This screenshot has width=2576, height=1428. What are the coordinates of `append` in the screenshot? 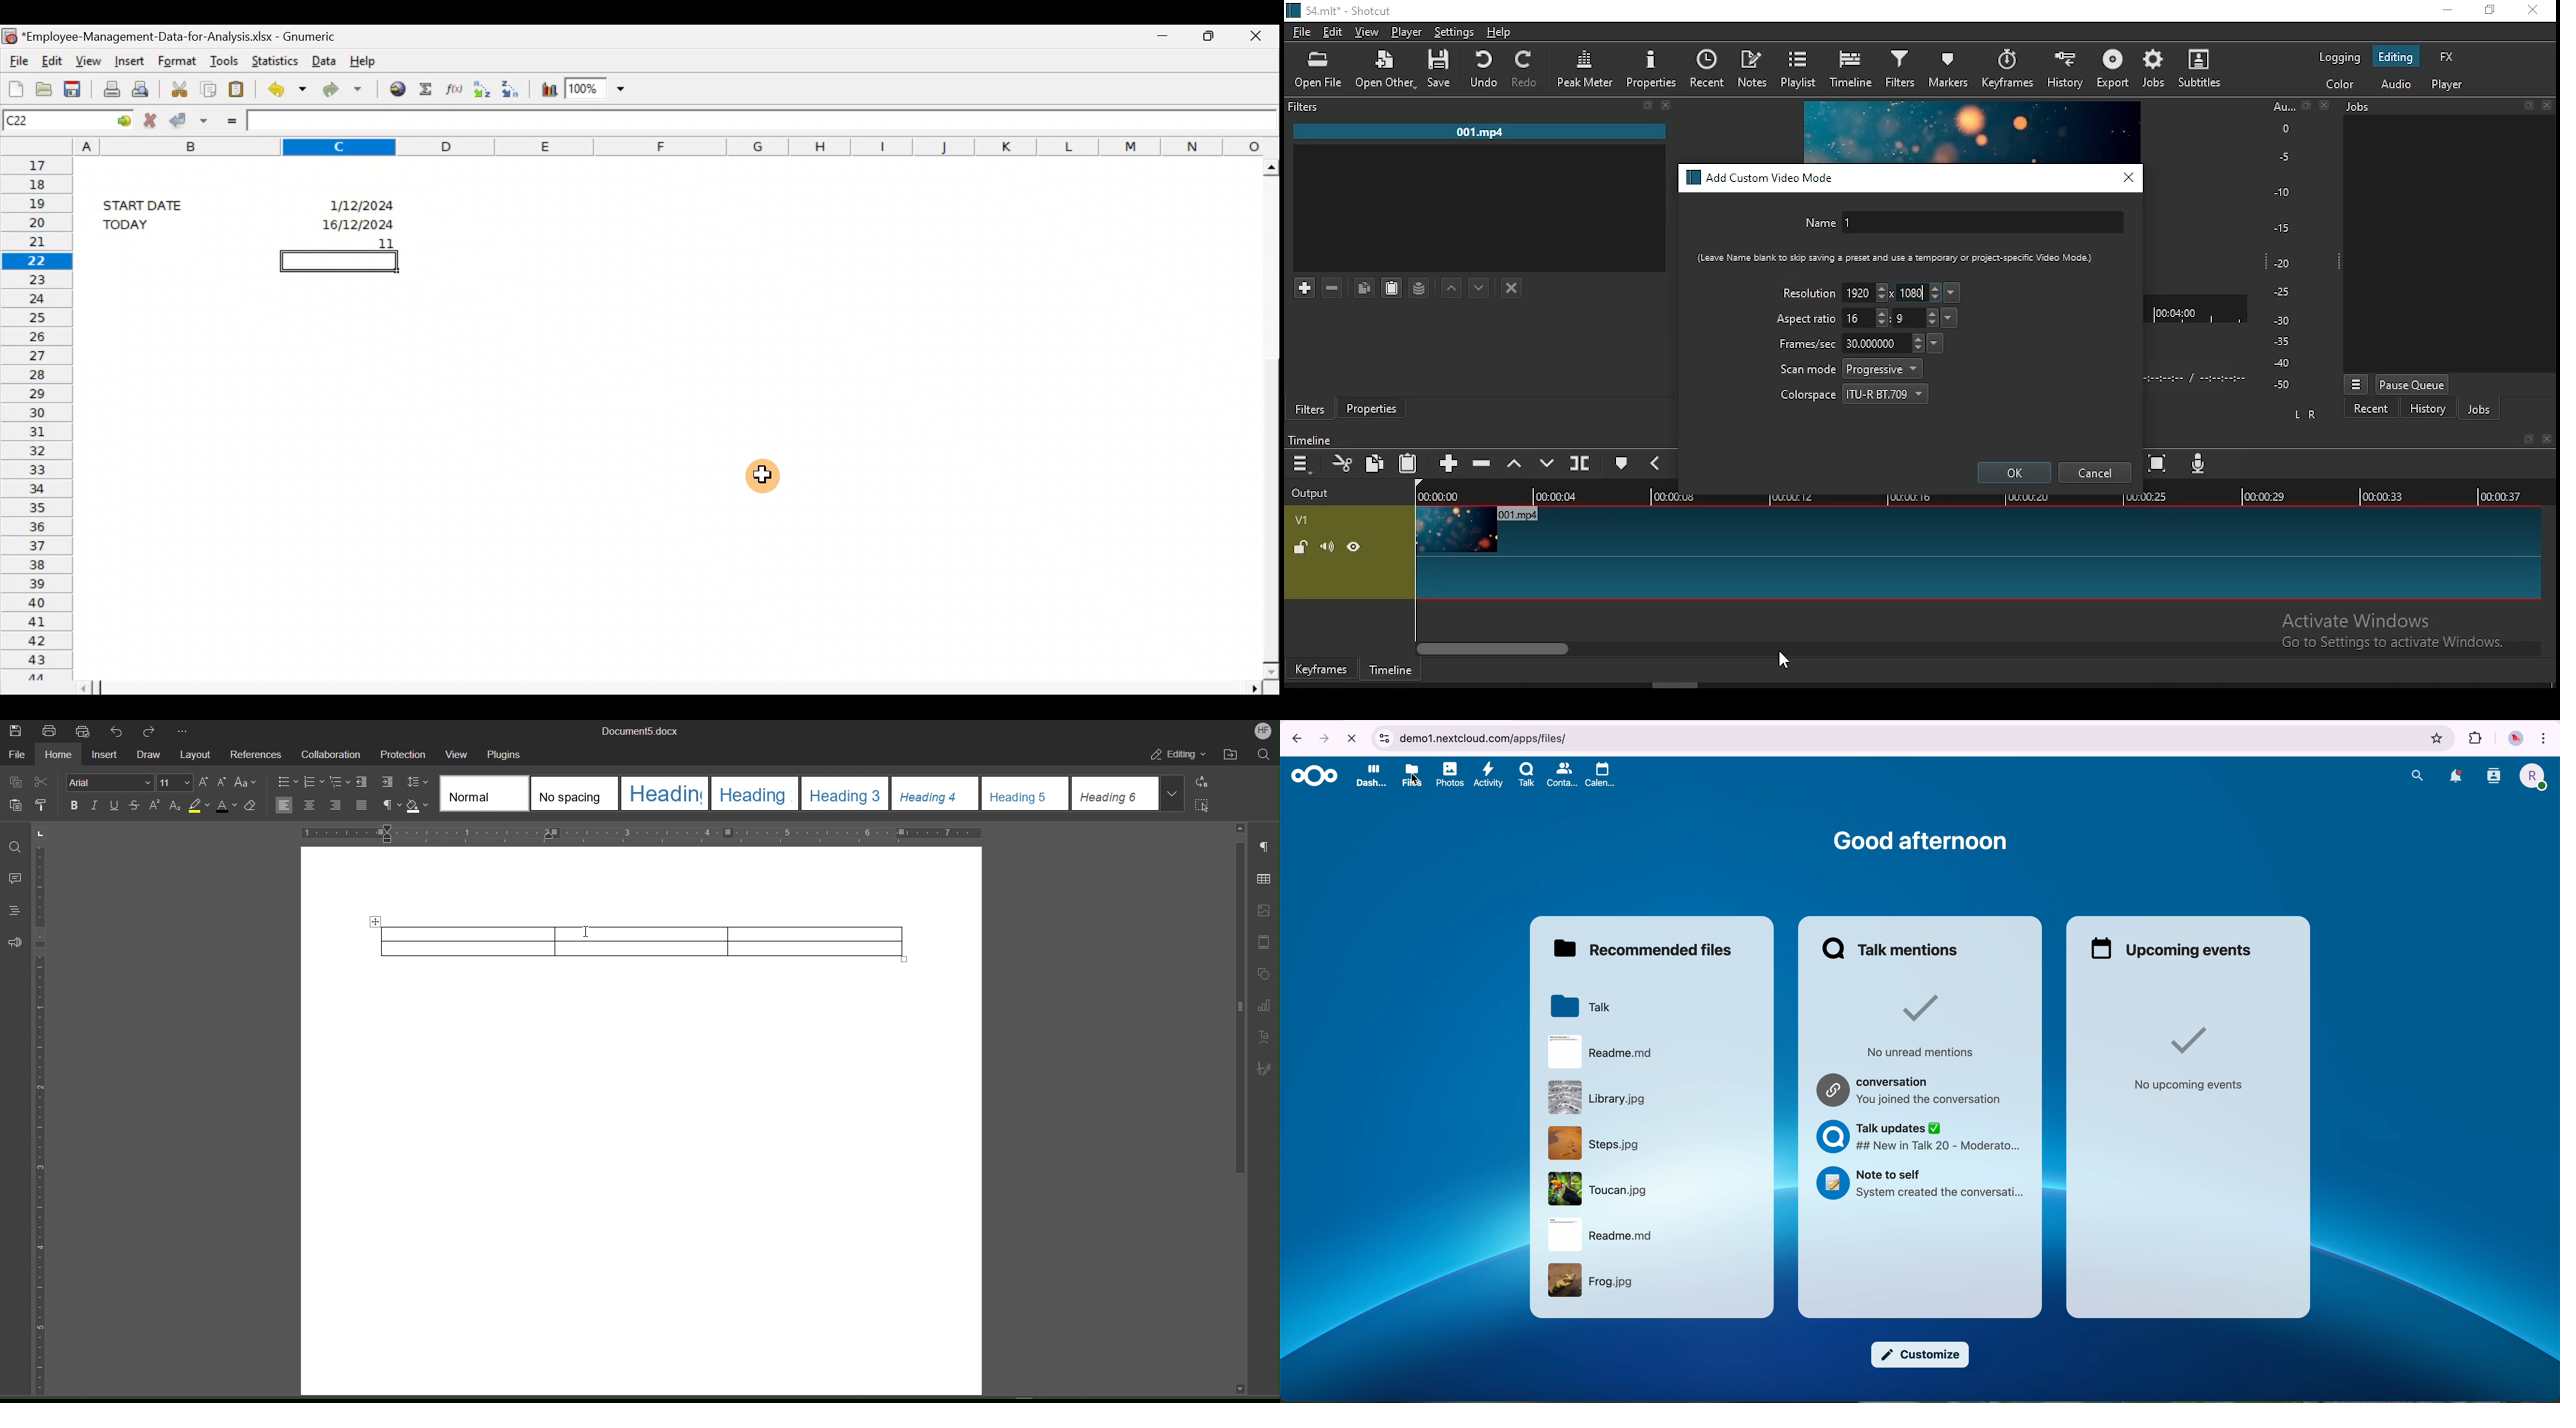 It's located at (1450, 465).